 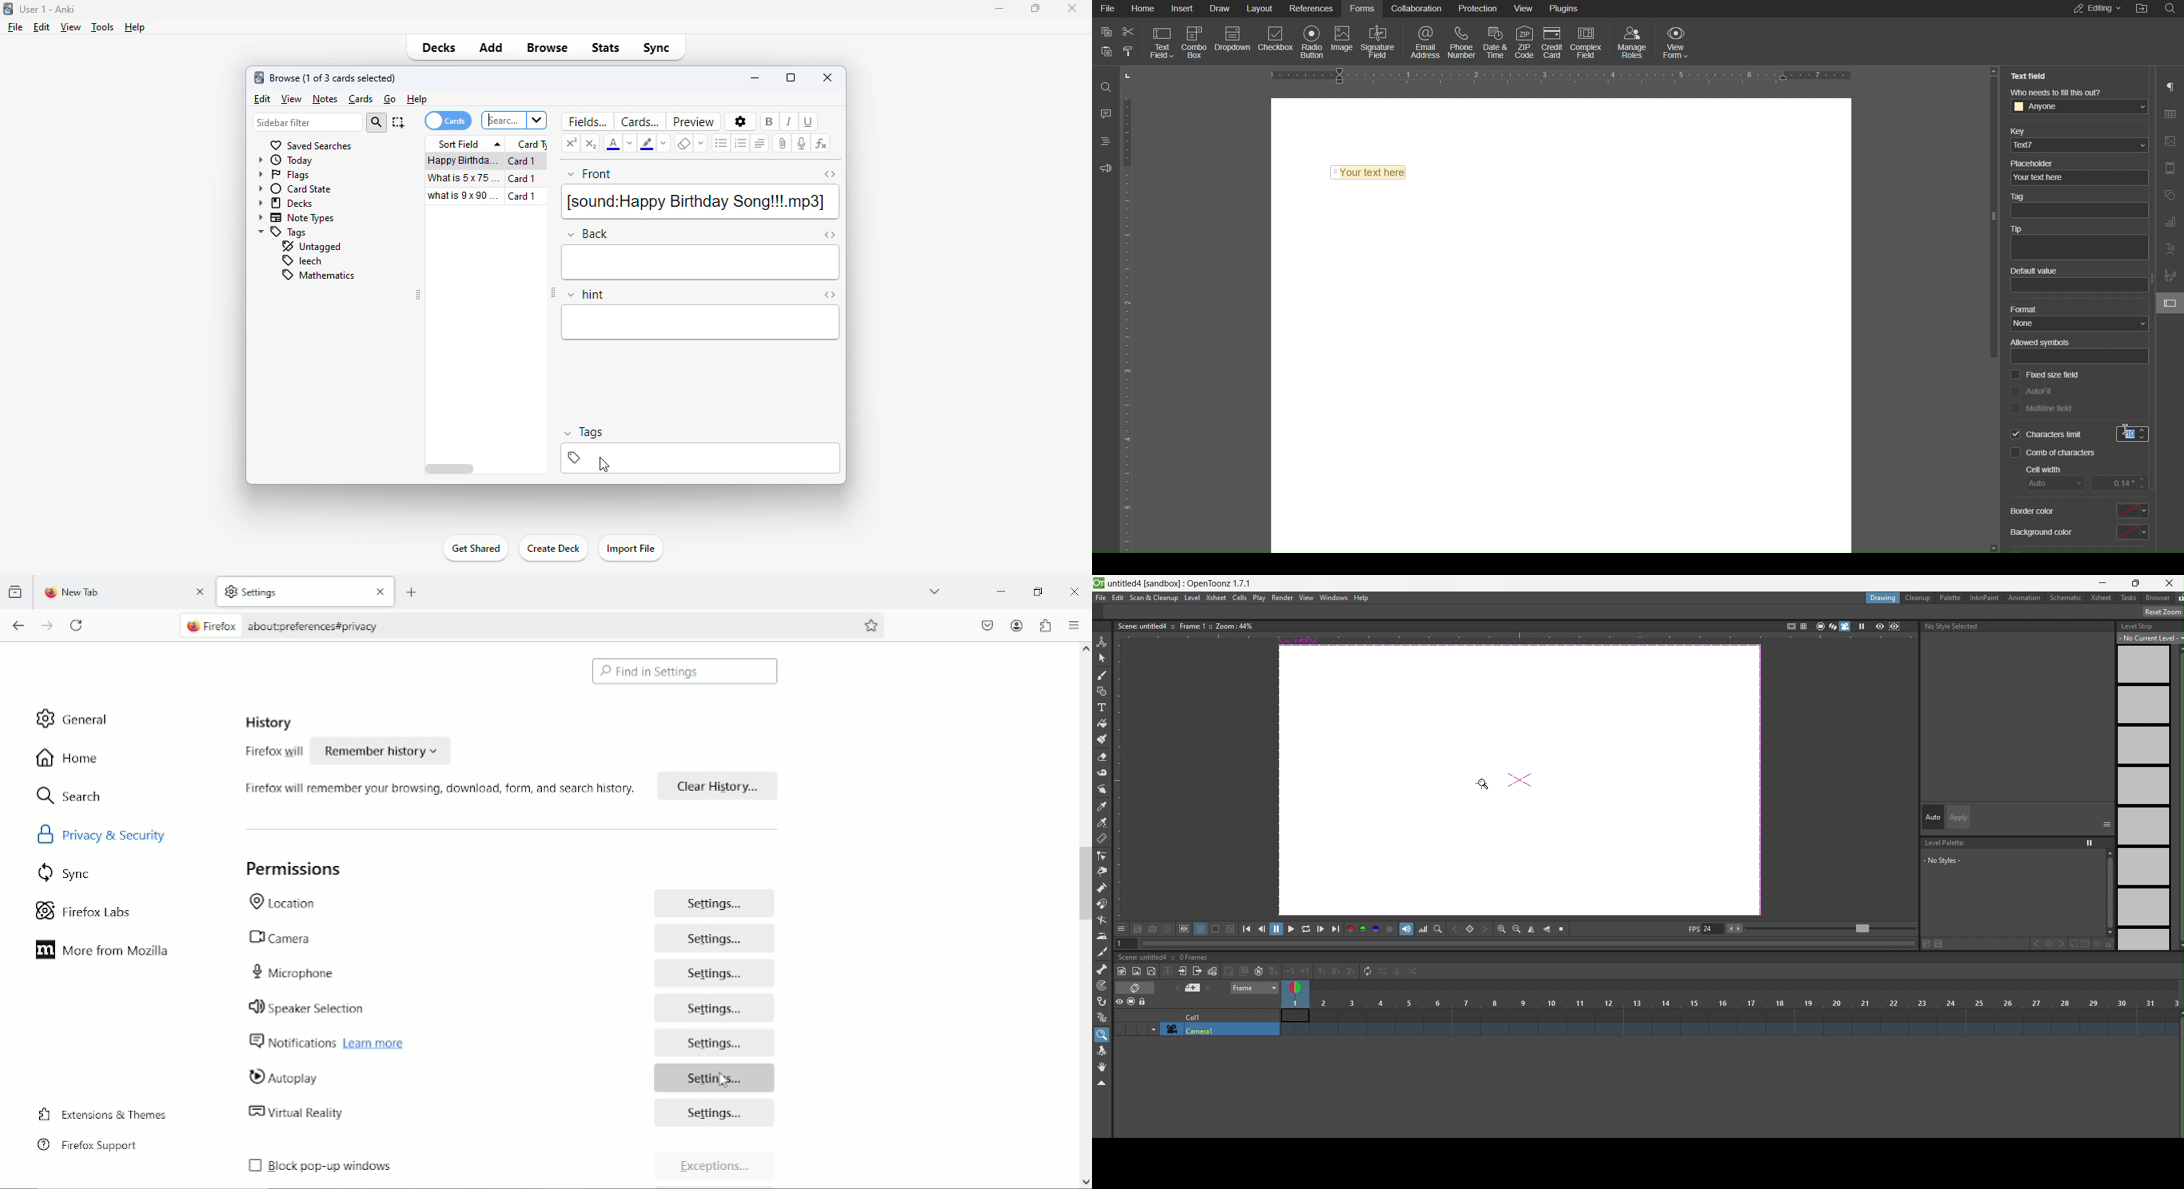 What do you see at coordinates (647, 143) in the screenshot?
I see `text highlighting color` at bounding box center [647, 143].